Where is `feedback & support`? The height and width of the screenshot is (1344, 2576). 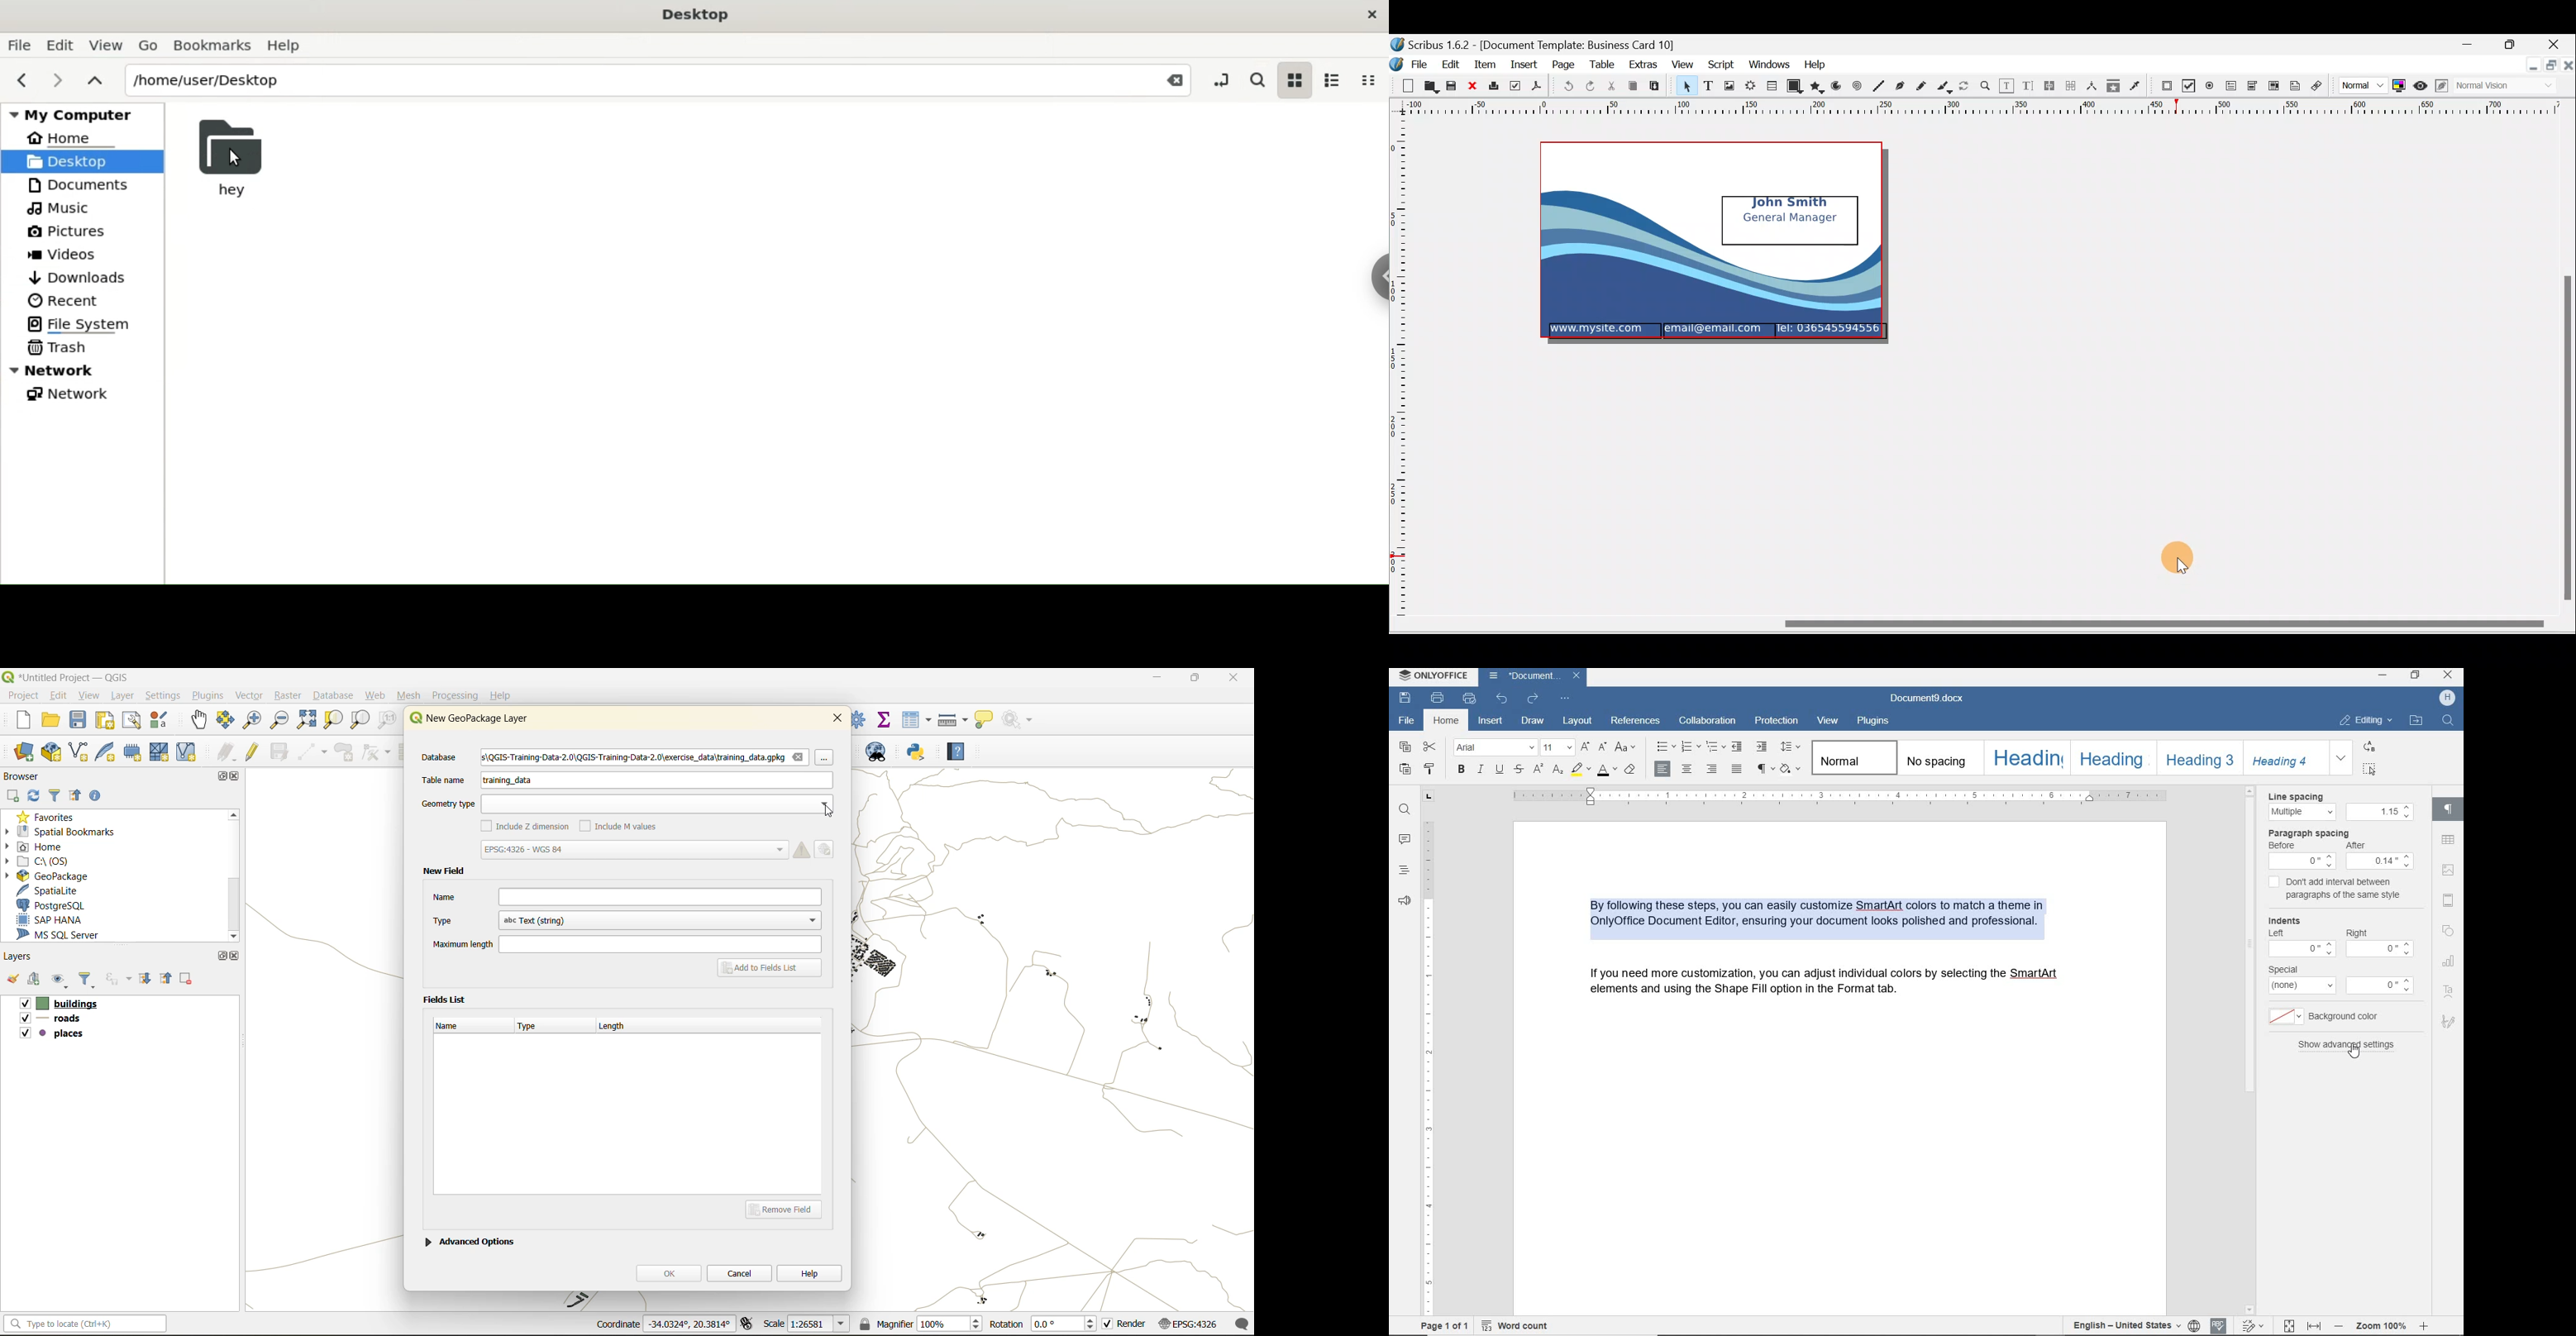
feedback & support is located at coordinates (1404, 902).